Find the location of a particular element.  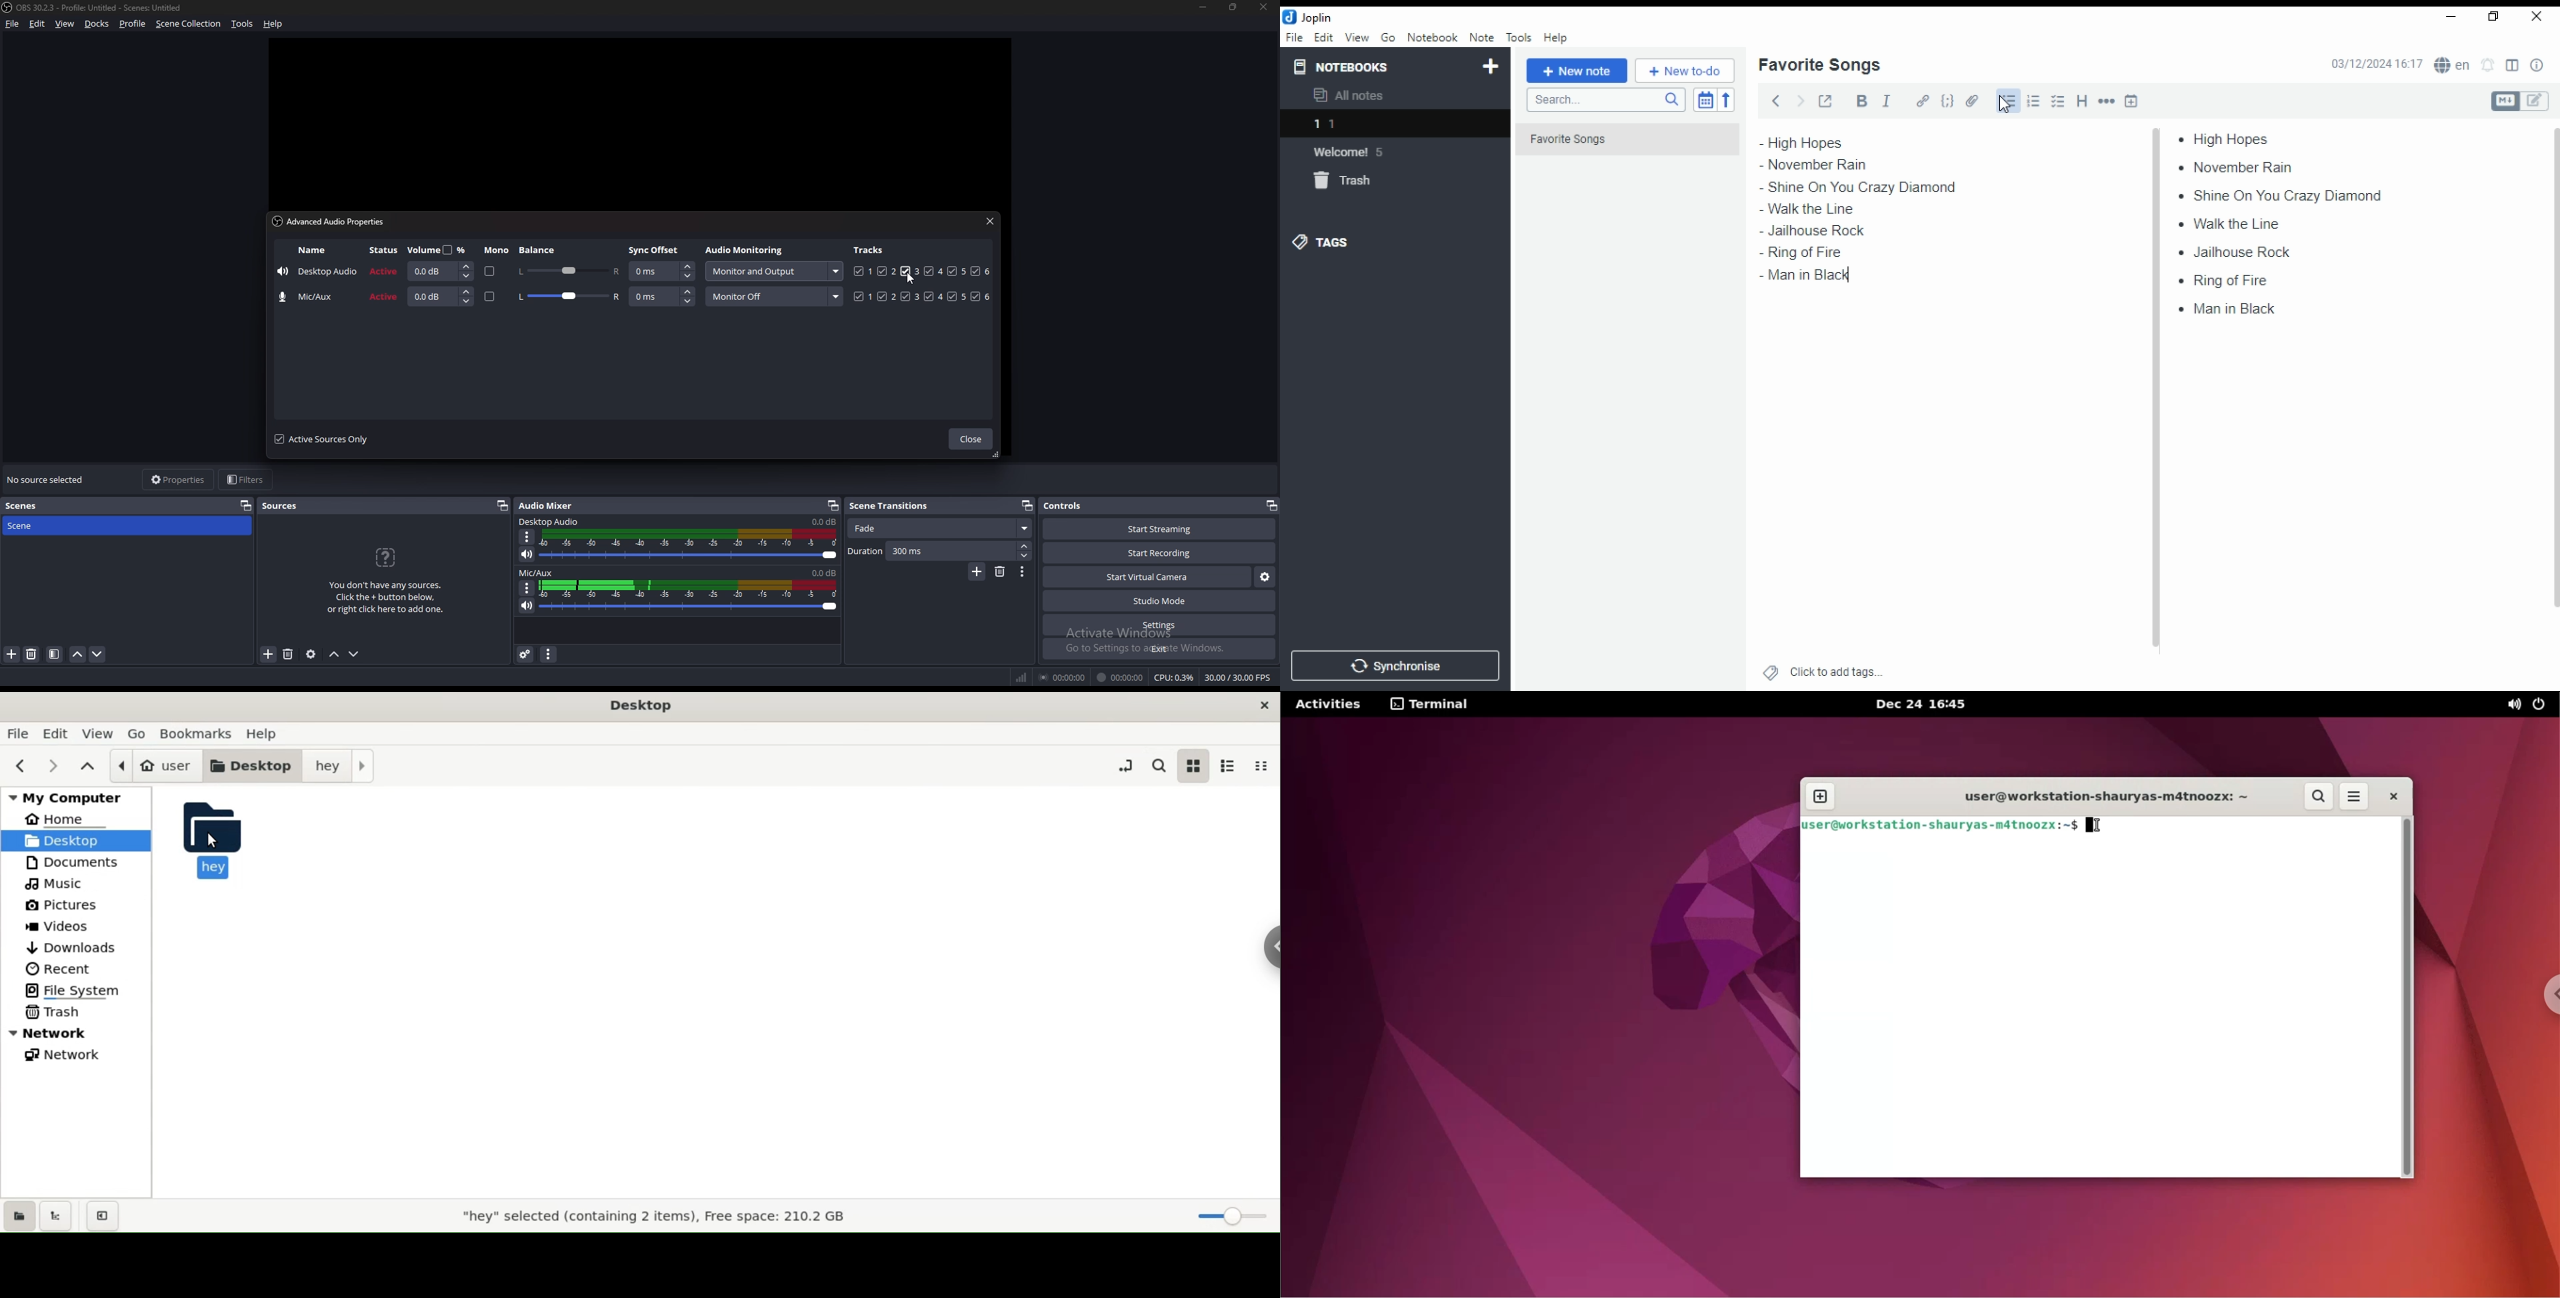

decrease duration is located at coordinates (1023, 557).